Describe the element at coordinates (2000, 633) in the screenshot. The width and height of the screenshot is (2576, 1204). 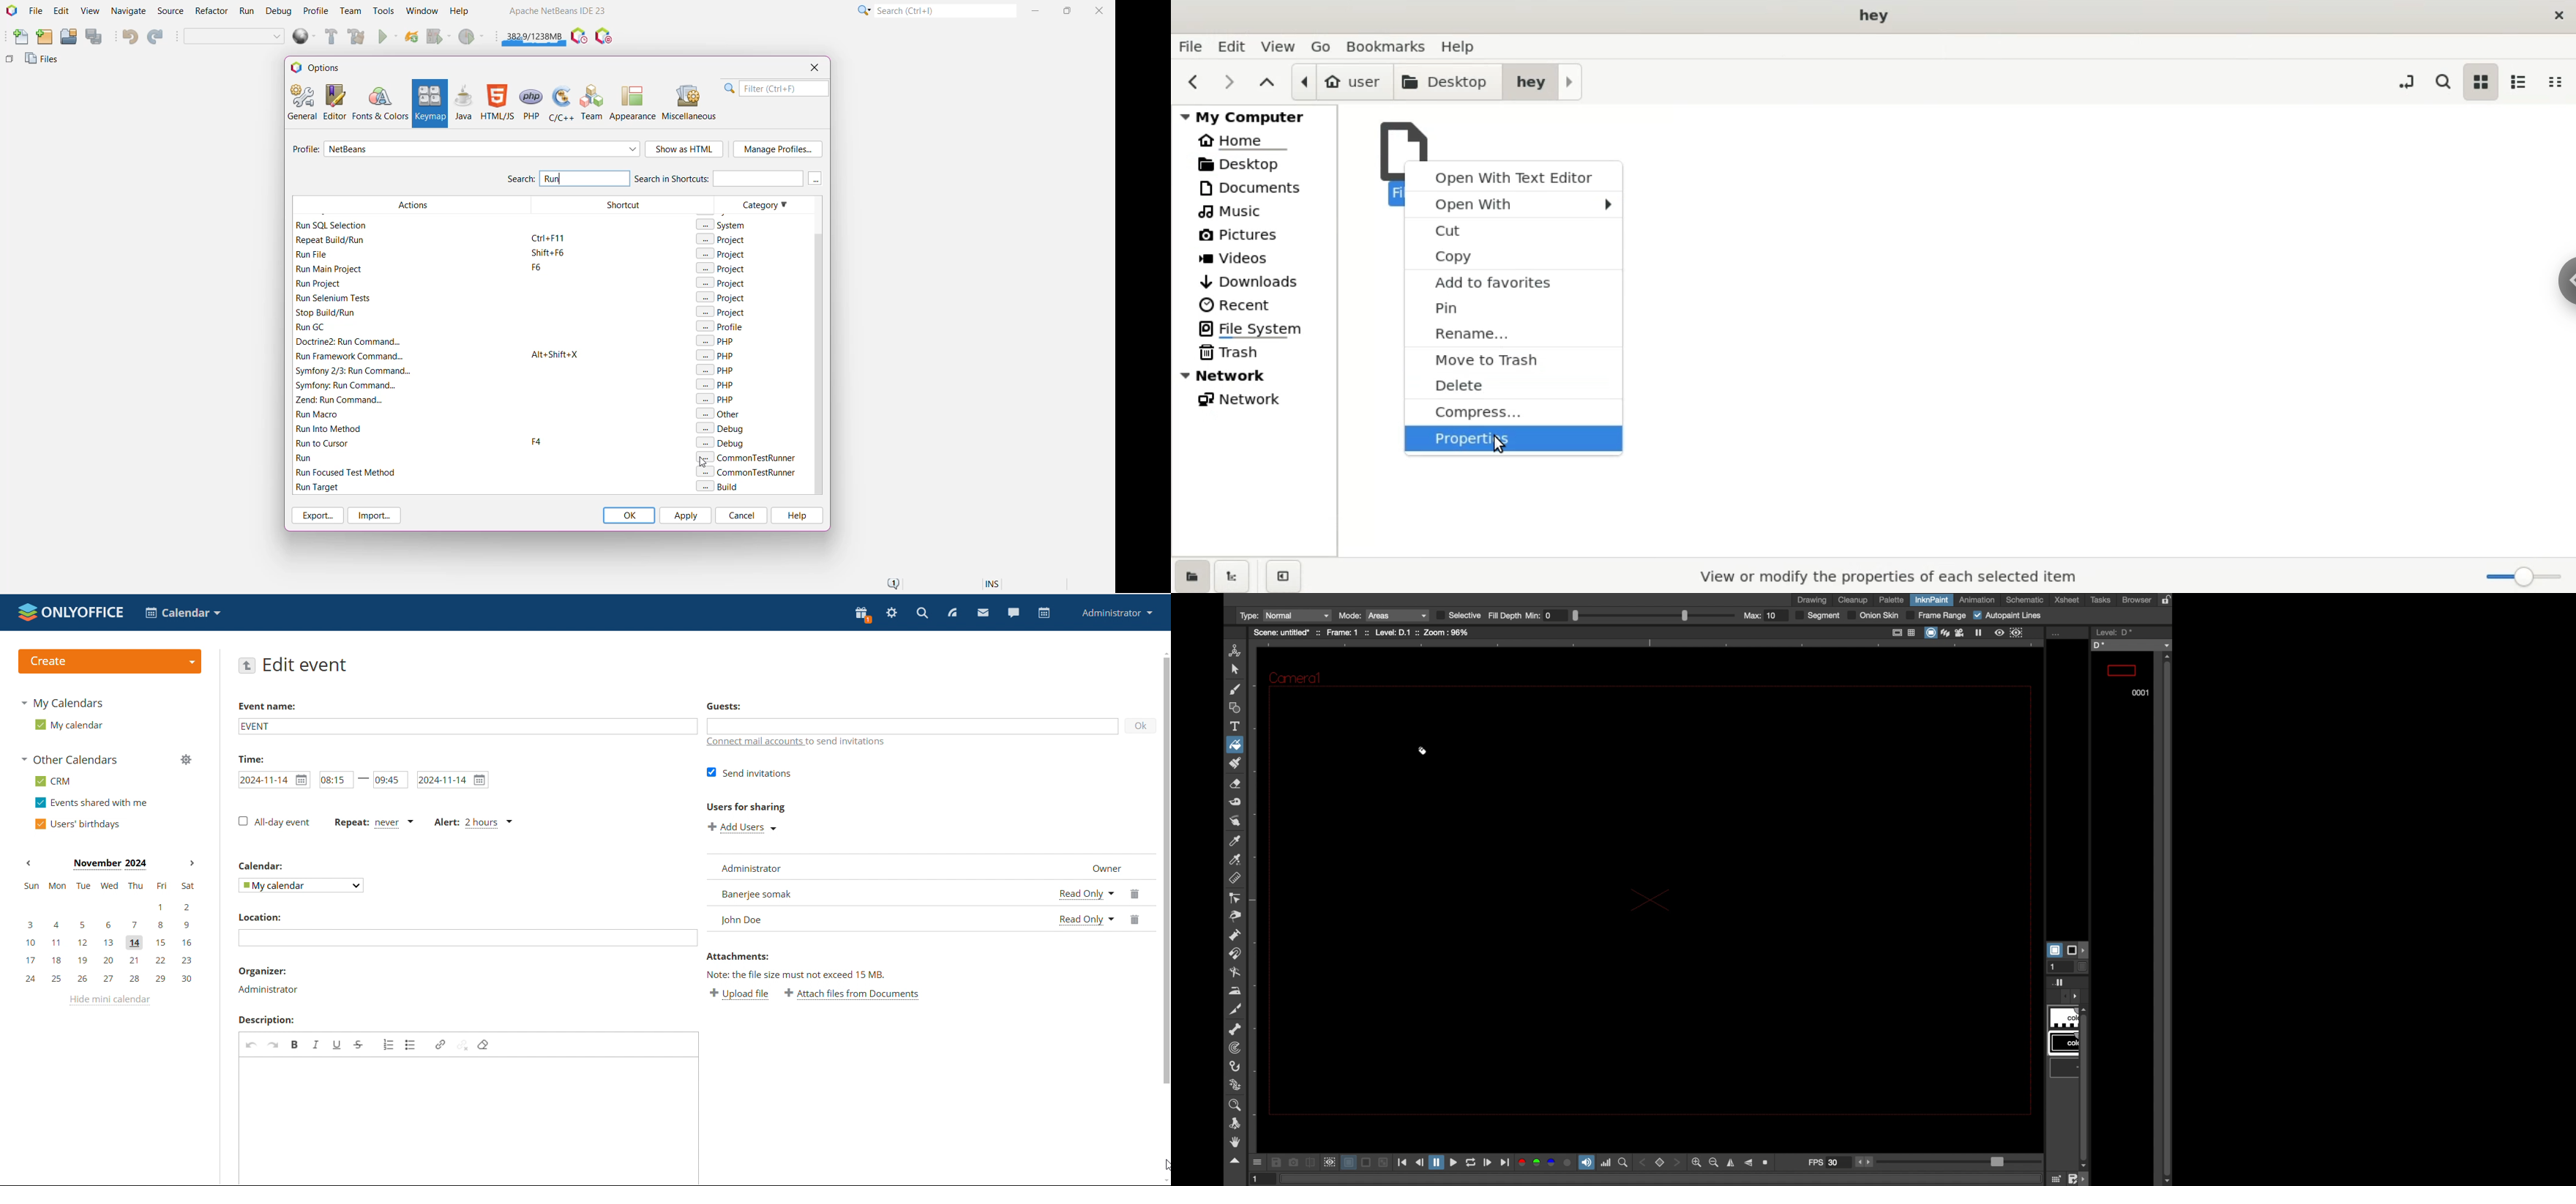
I see `view` at that location.